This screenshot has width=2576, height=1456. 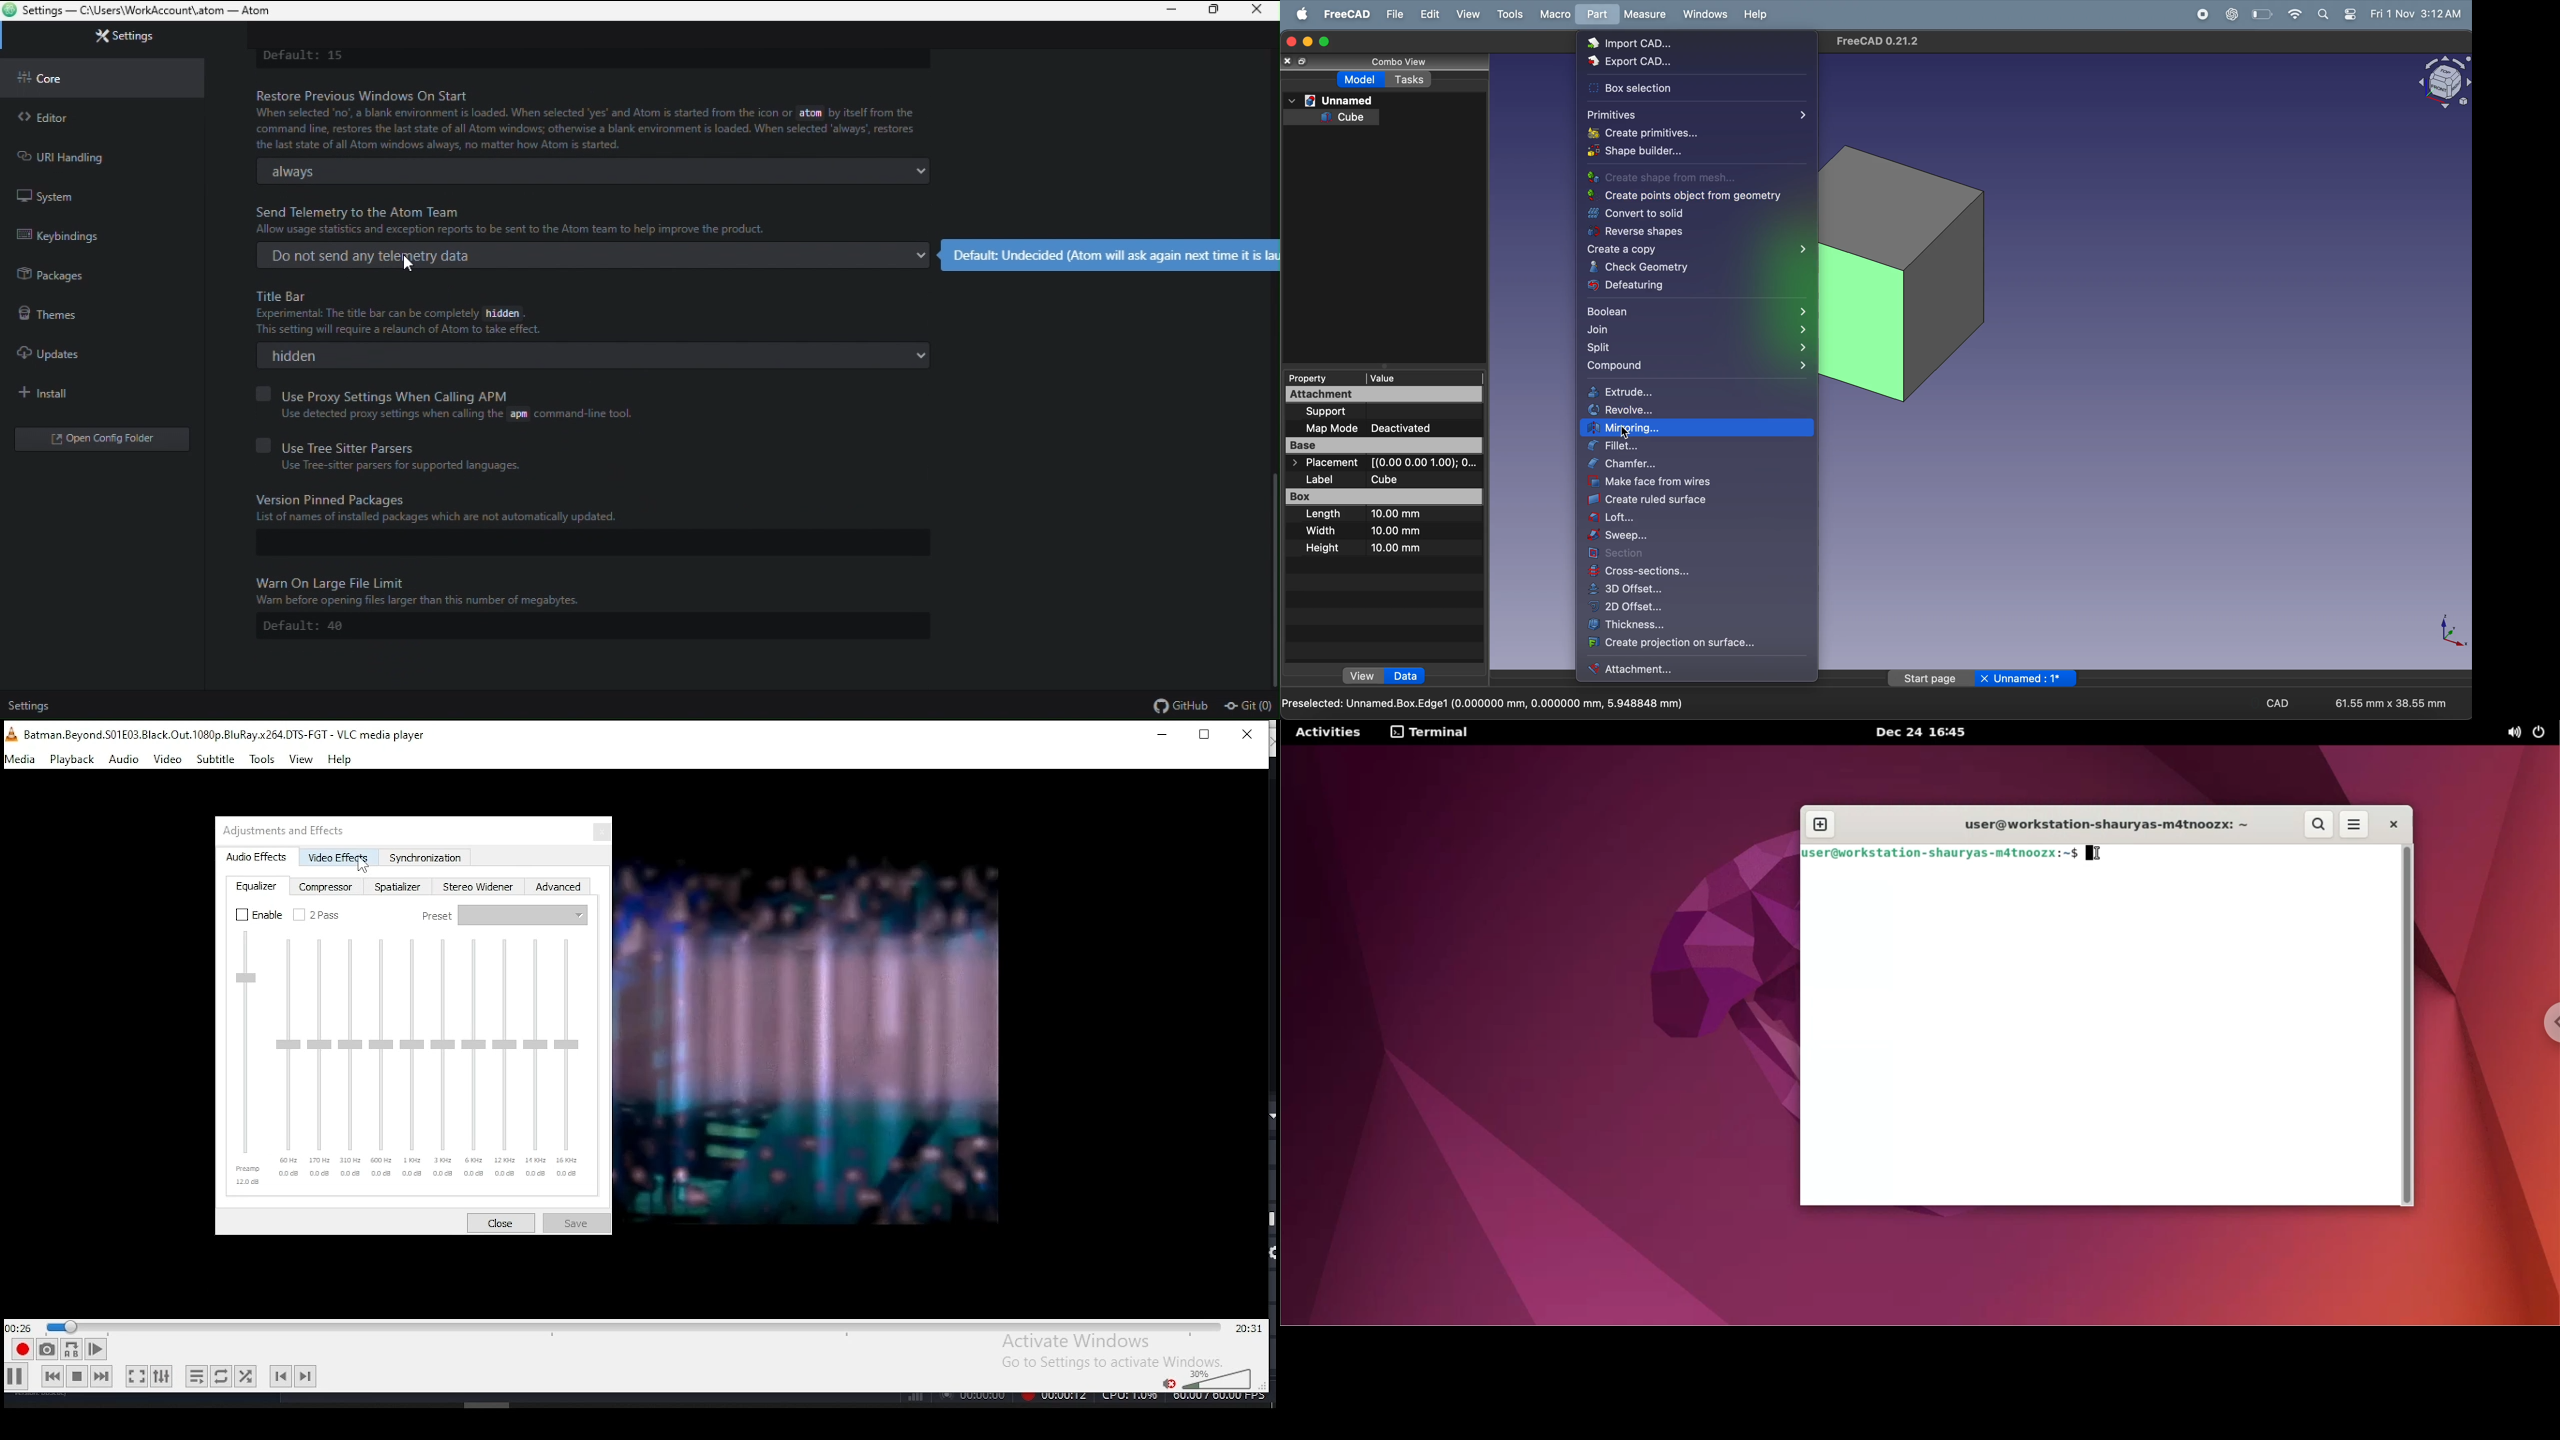 I want to click on wifi, so click(x=2291, y=13).